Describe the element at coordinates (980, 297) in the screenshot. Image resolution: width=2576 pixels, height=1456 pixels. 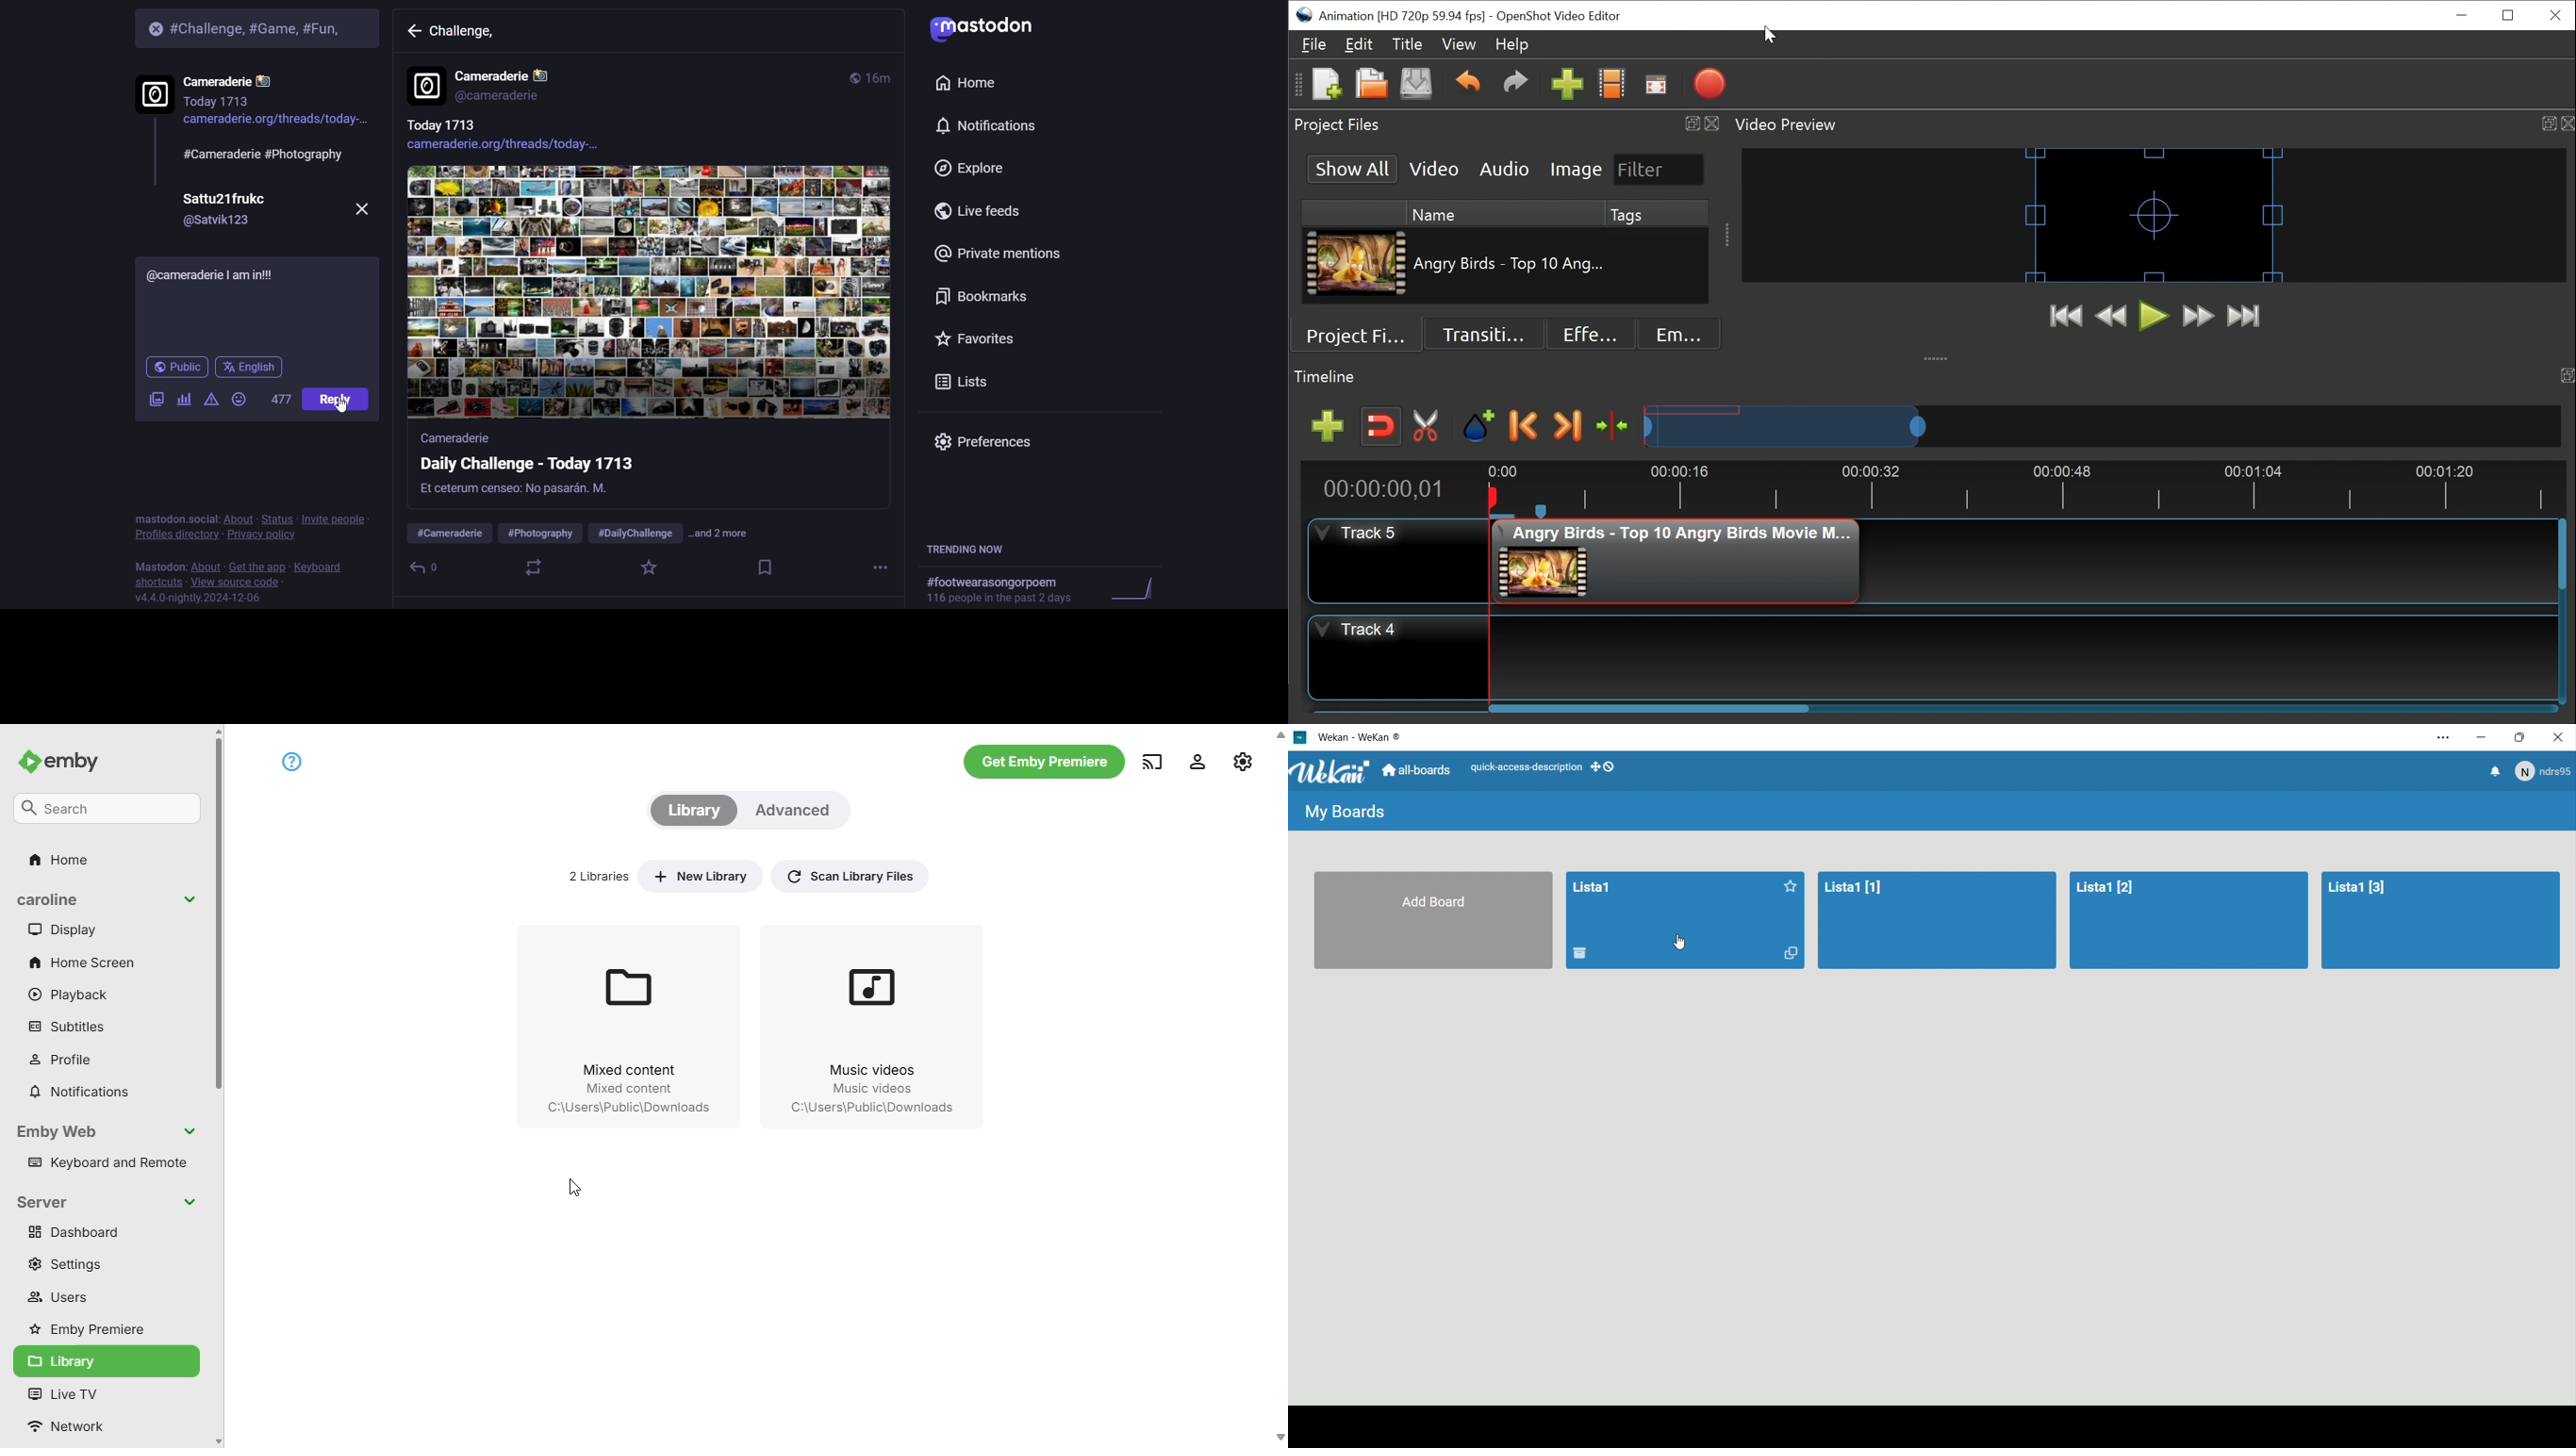
I see `bookmark` at that location.